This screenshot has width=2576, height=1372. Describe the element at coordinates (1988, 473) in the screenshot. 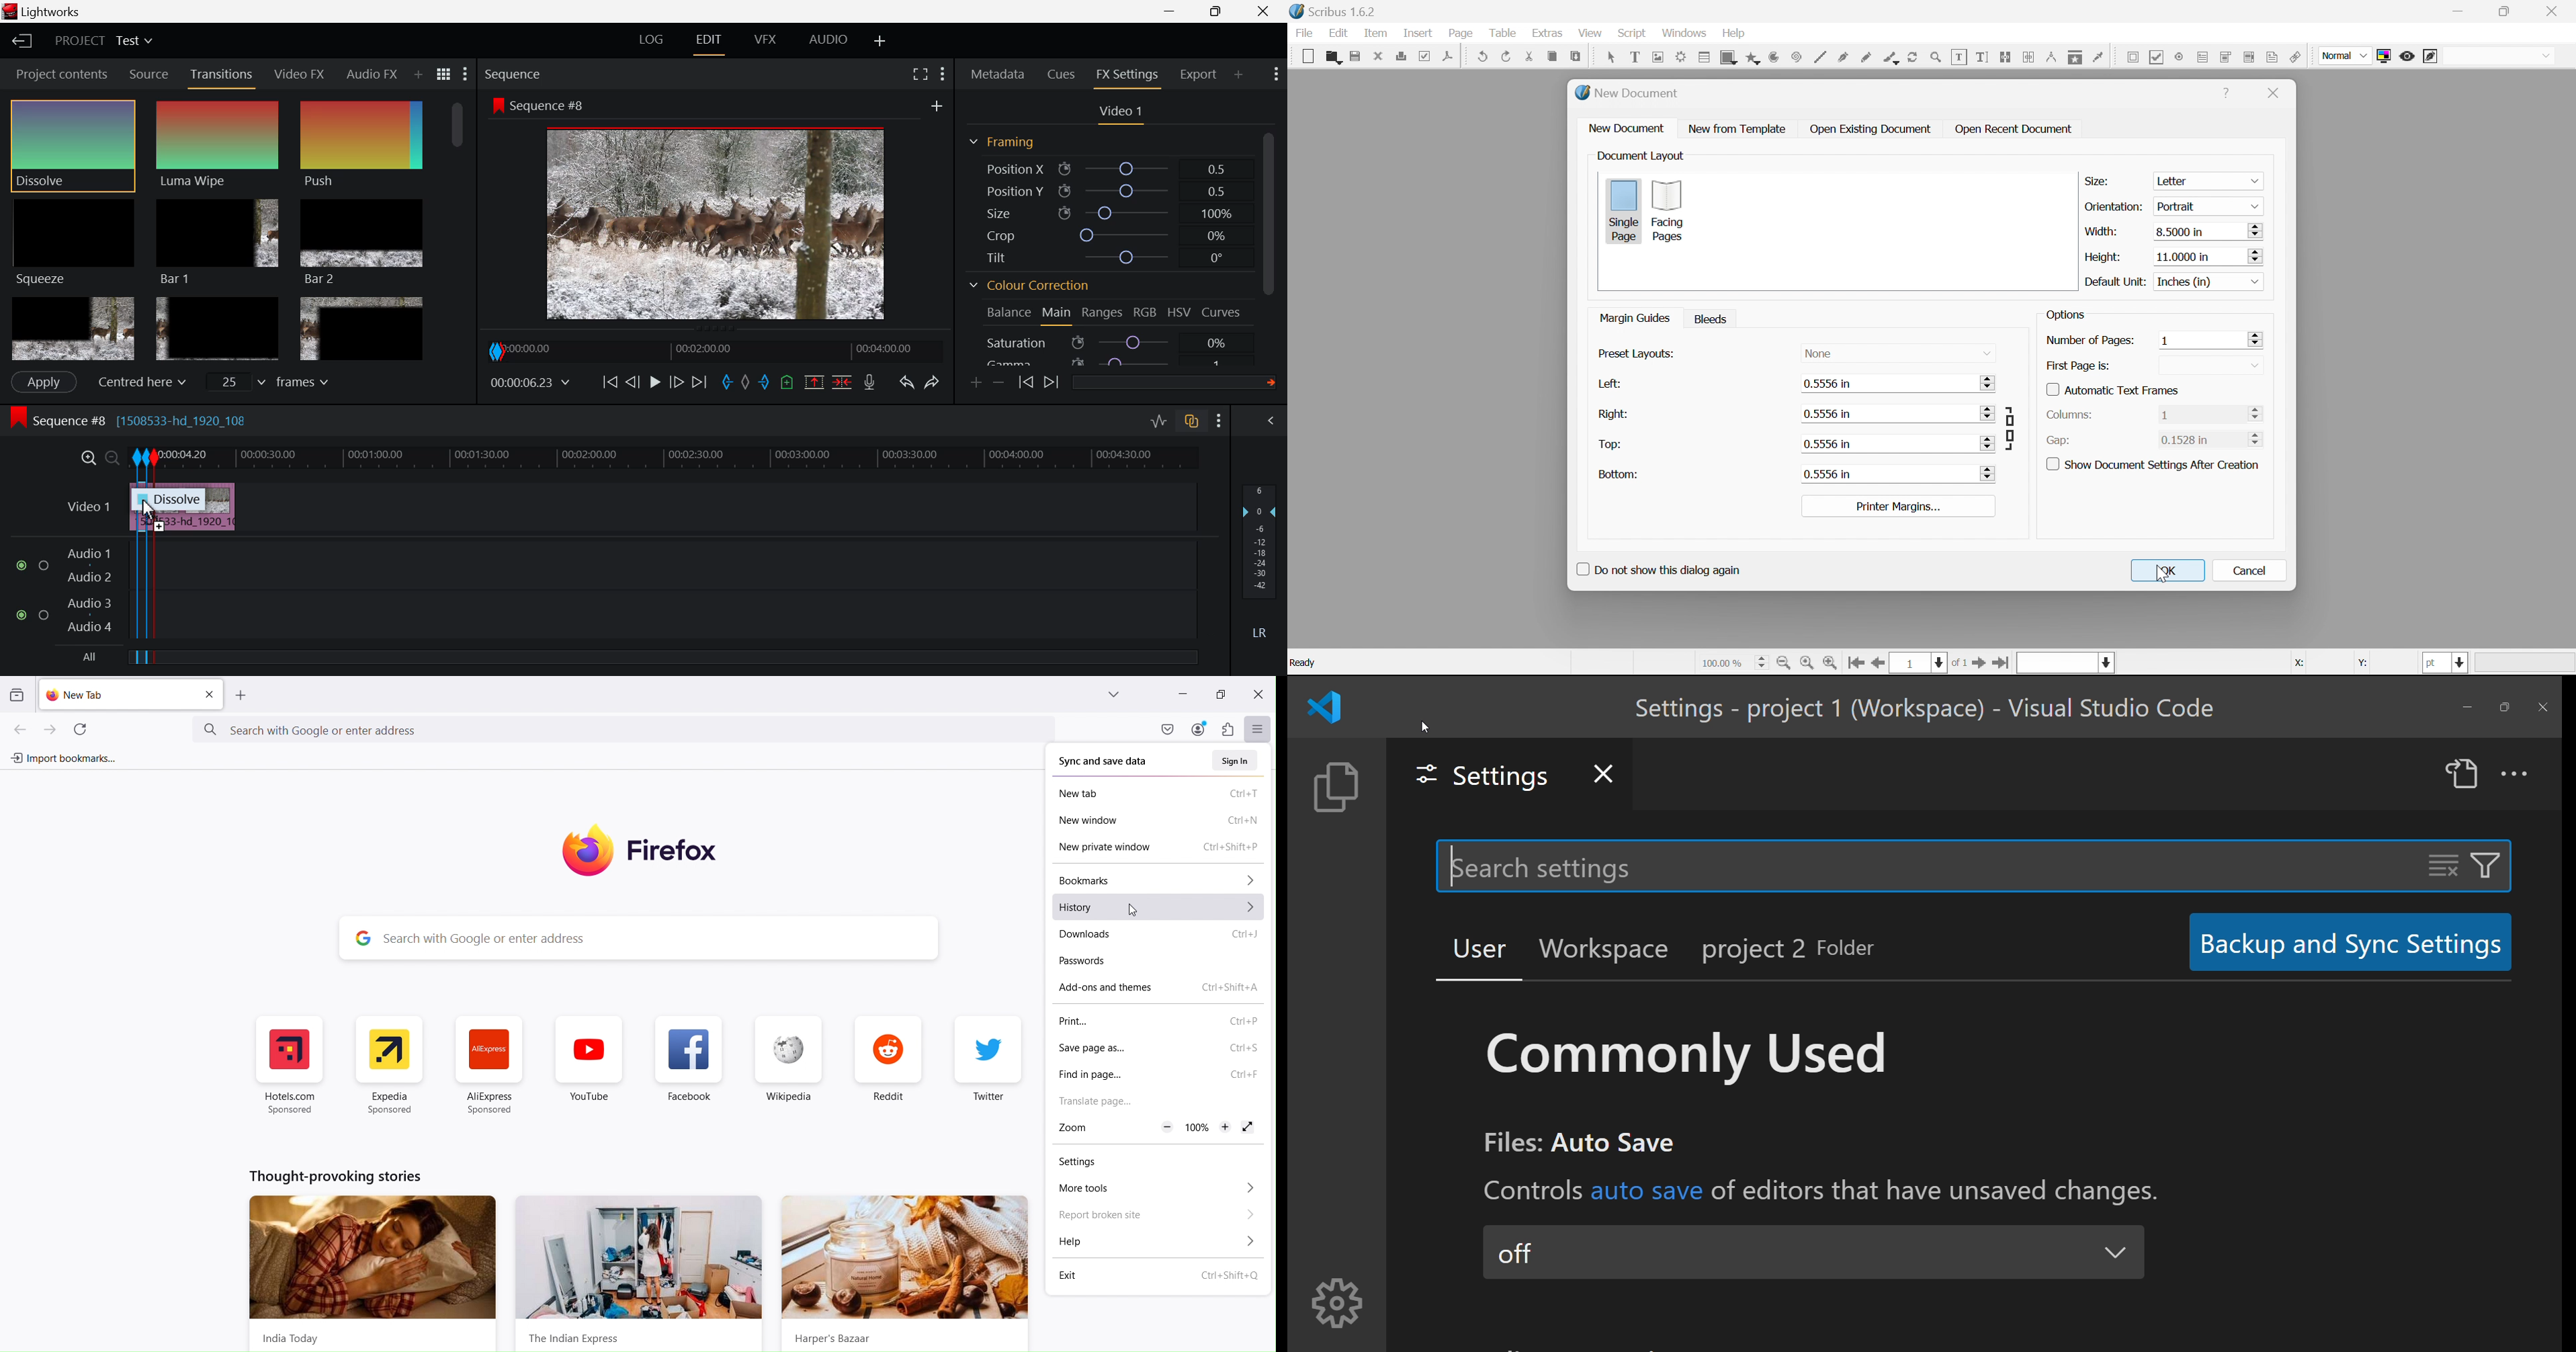

I see `slider` at that location.